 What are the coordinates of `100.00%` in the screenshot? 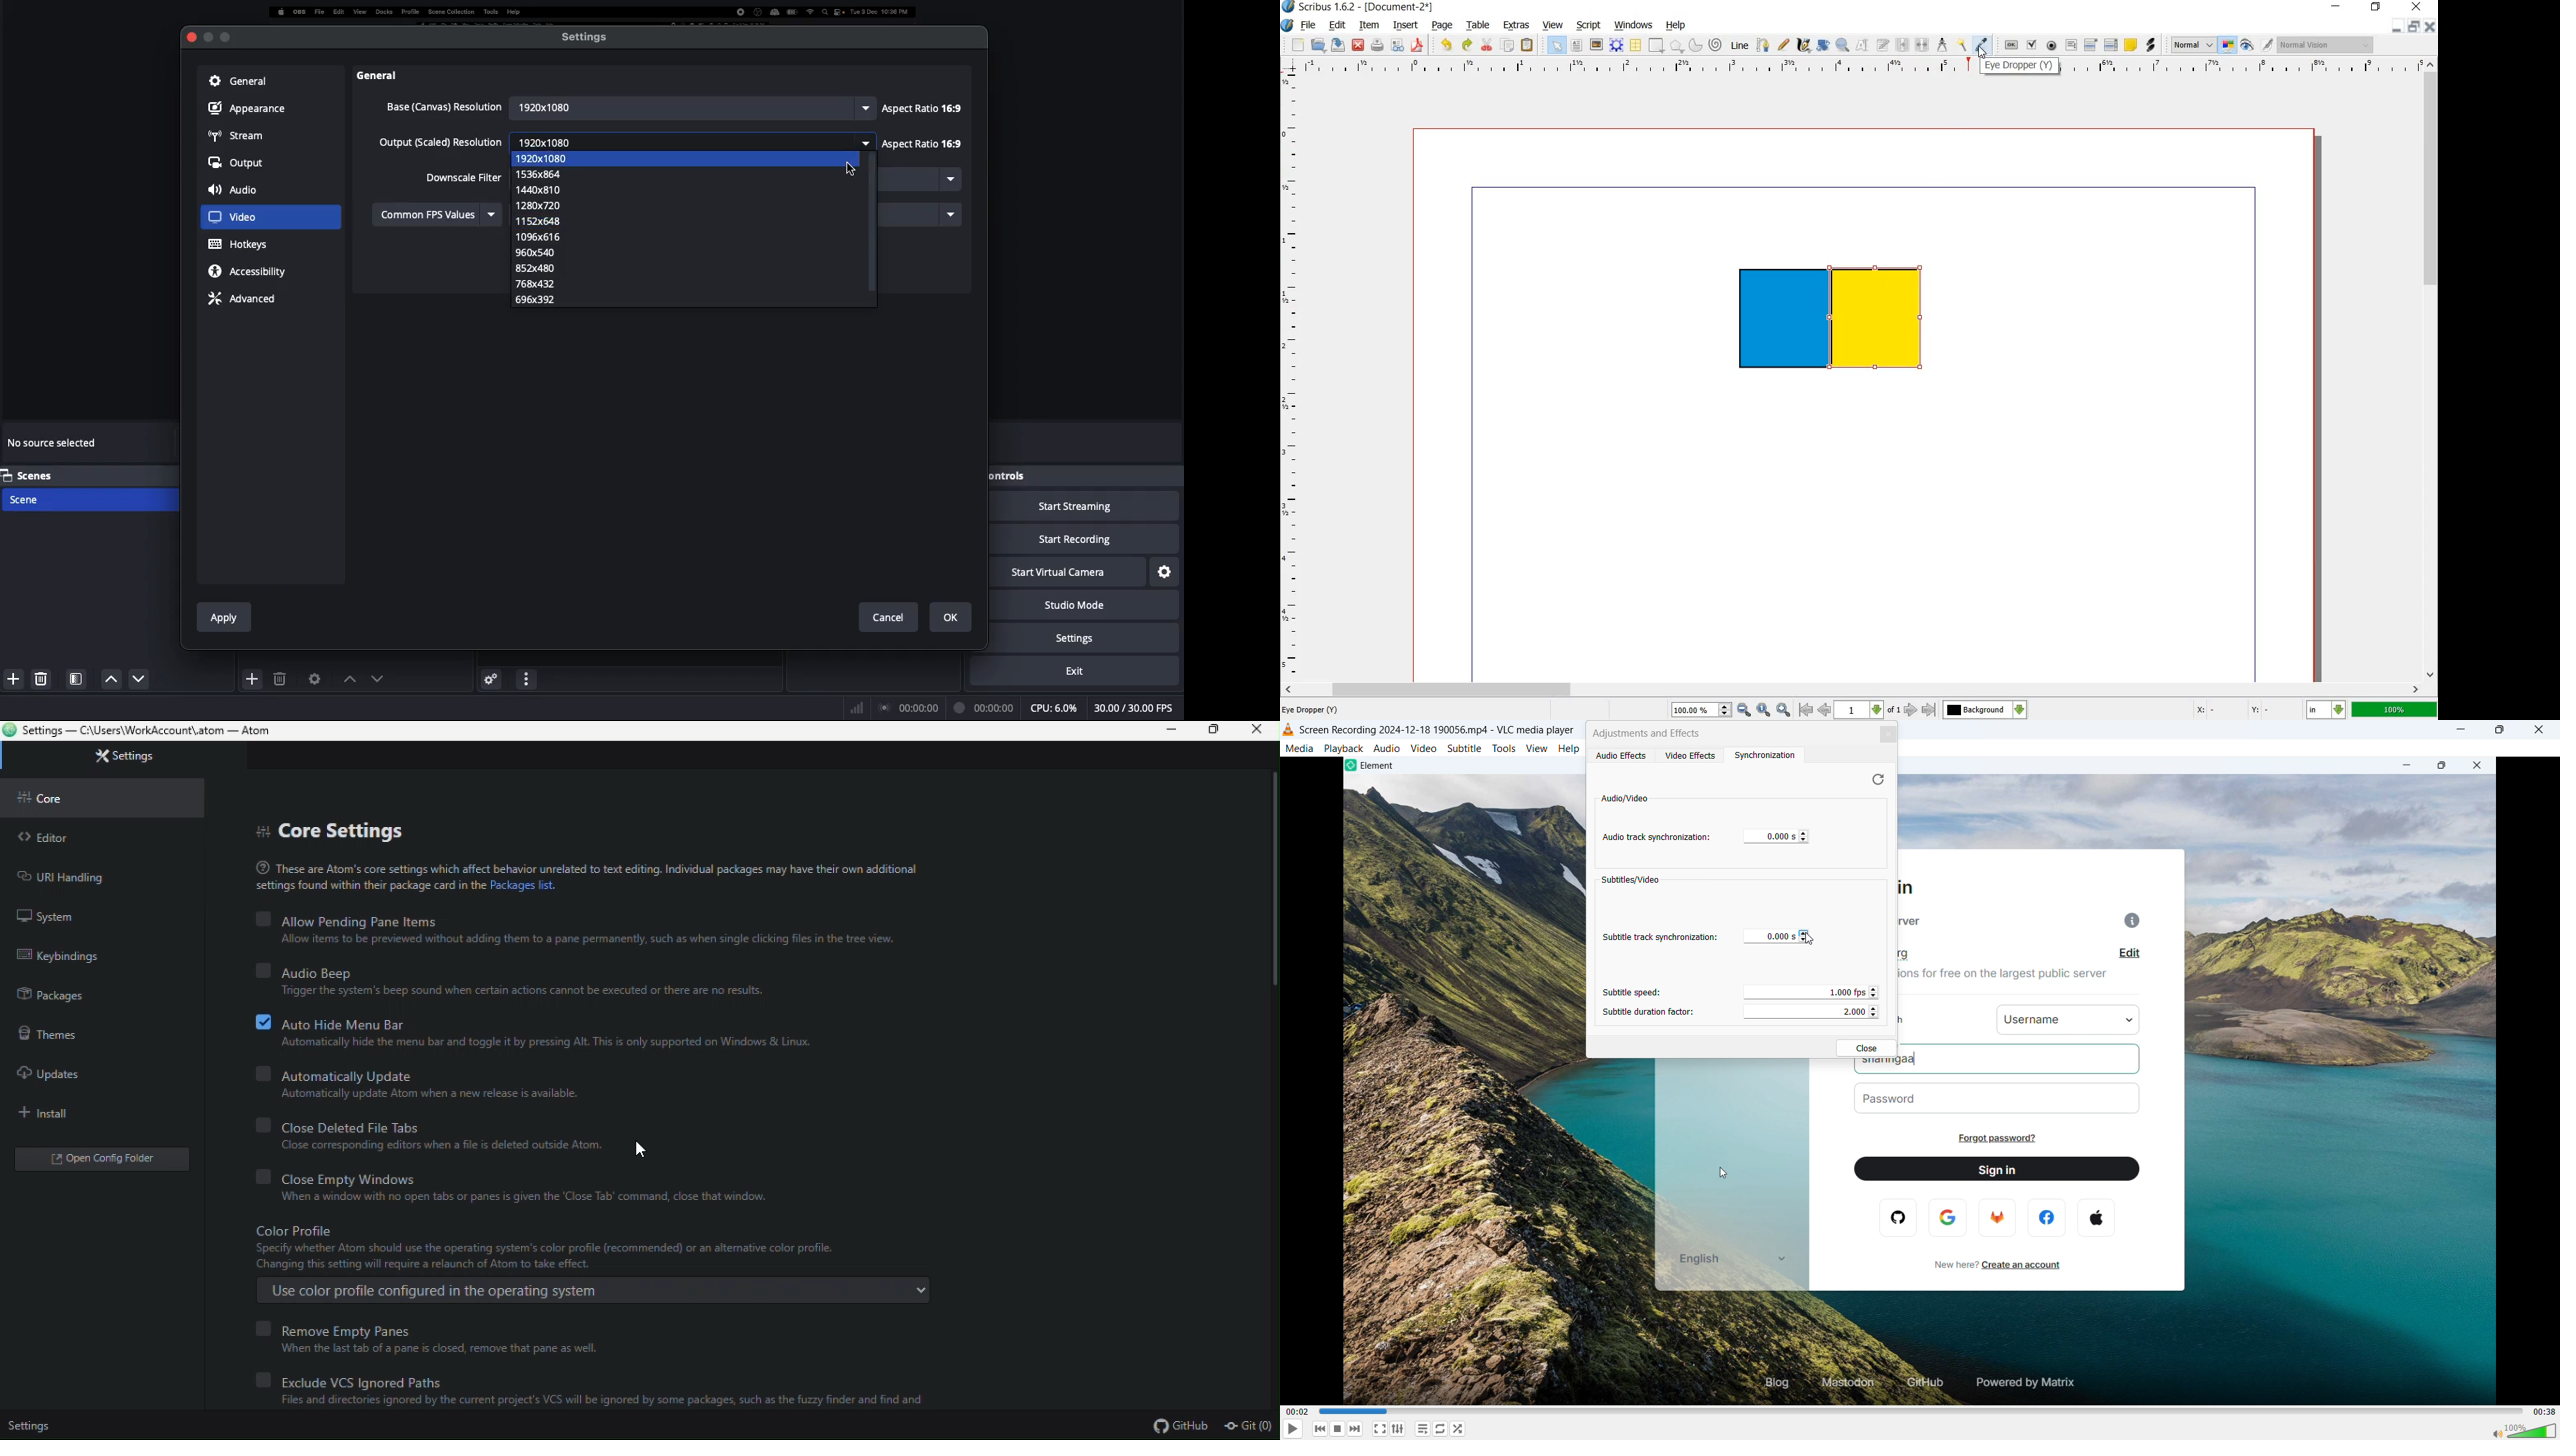 It's located at (1701, 709).